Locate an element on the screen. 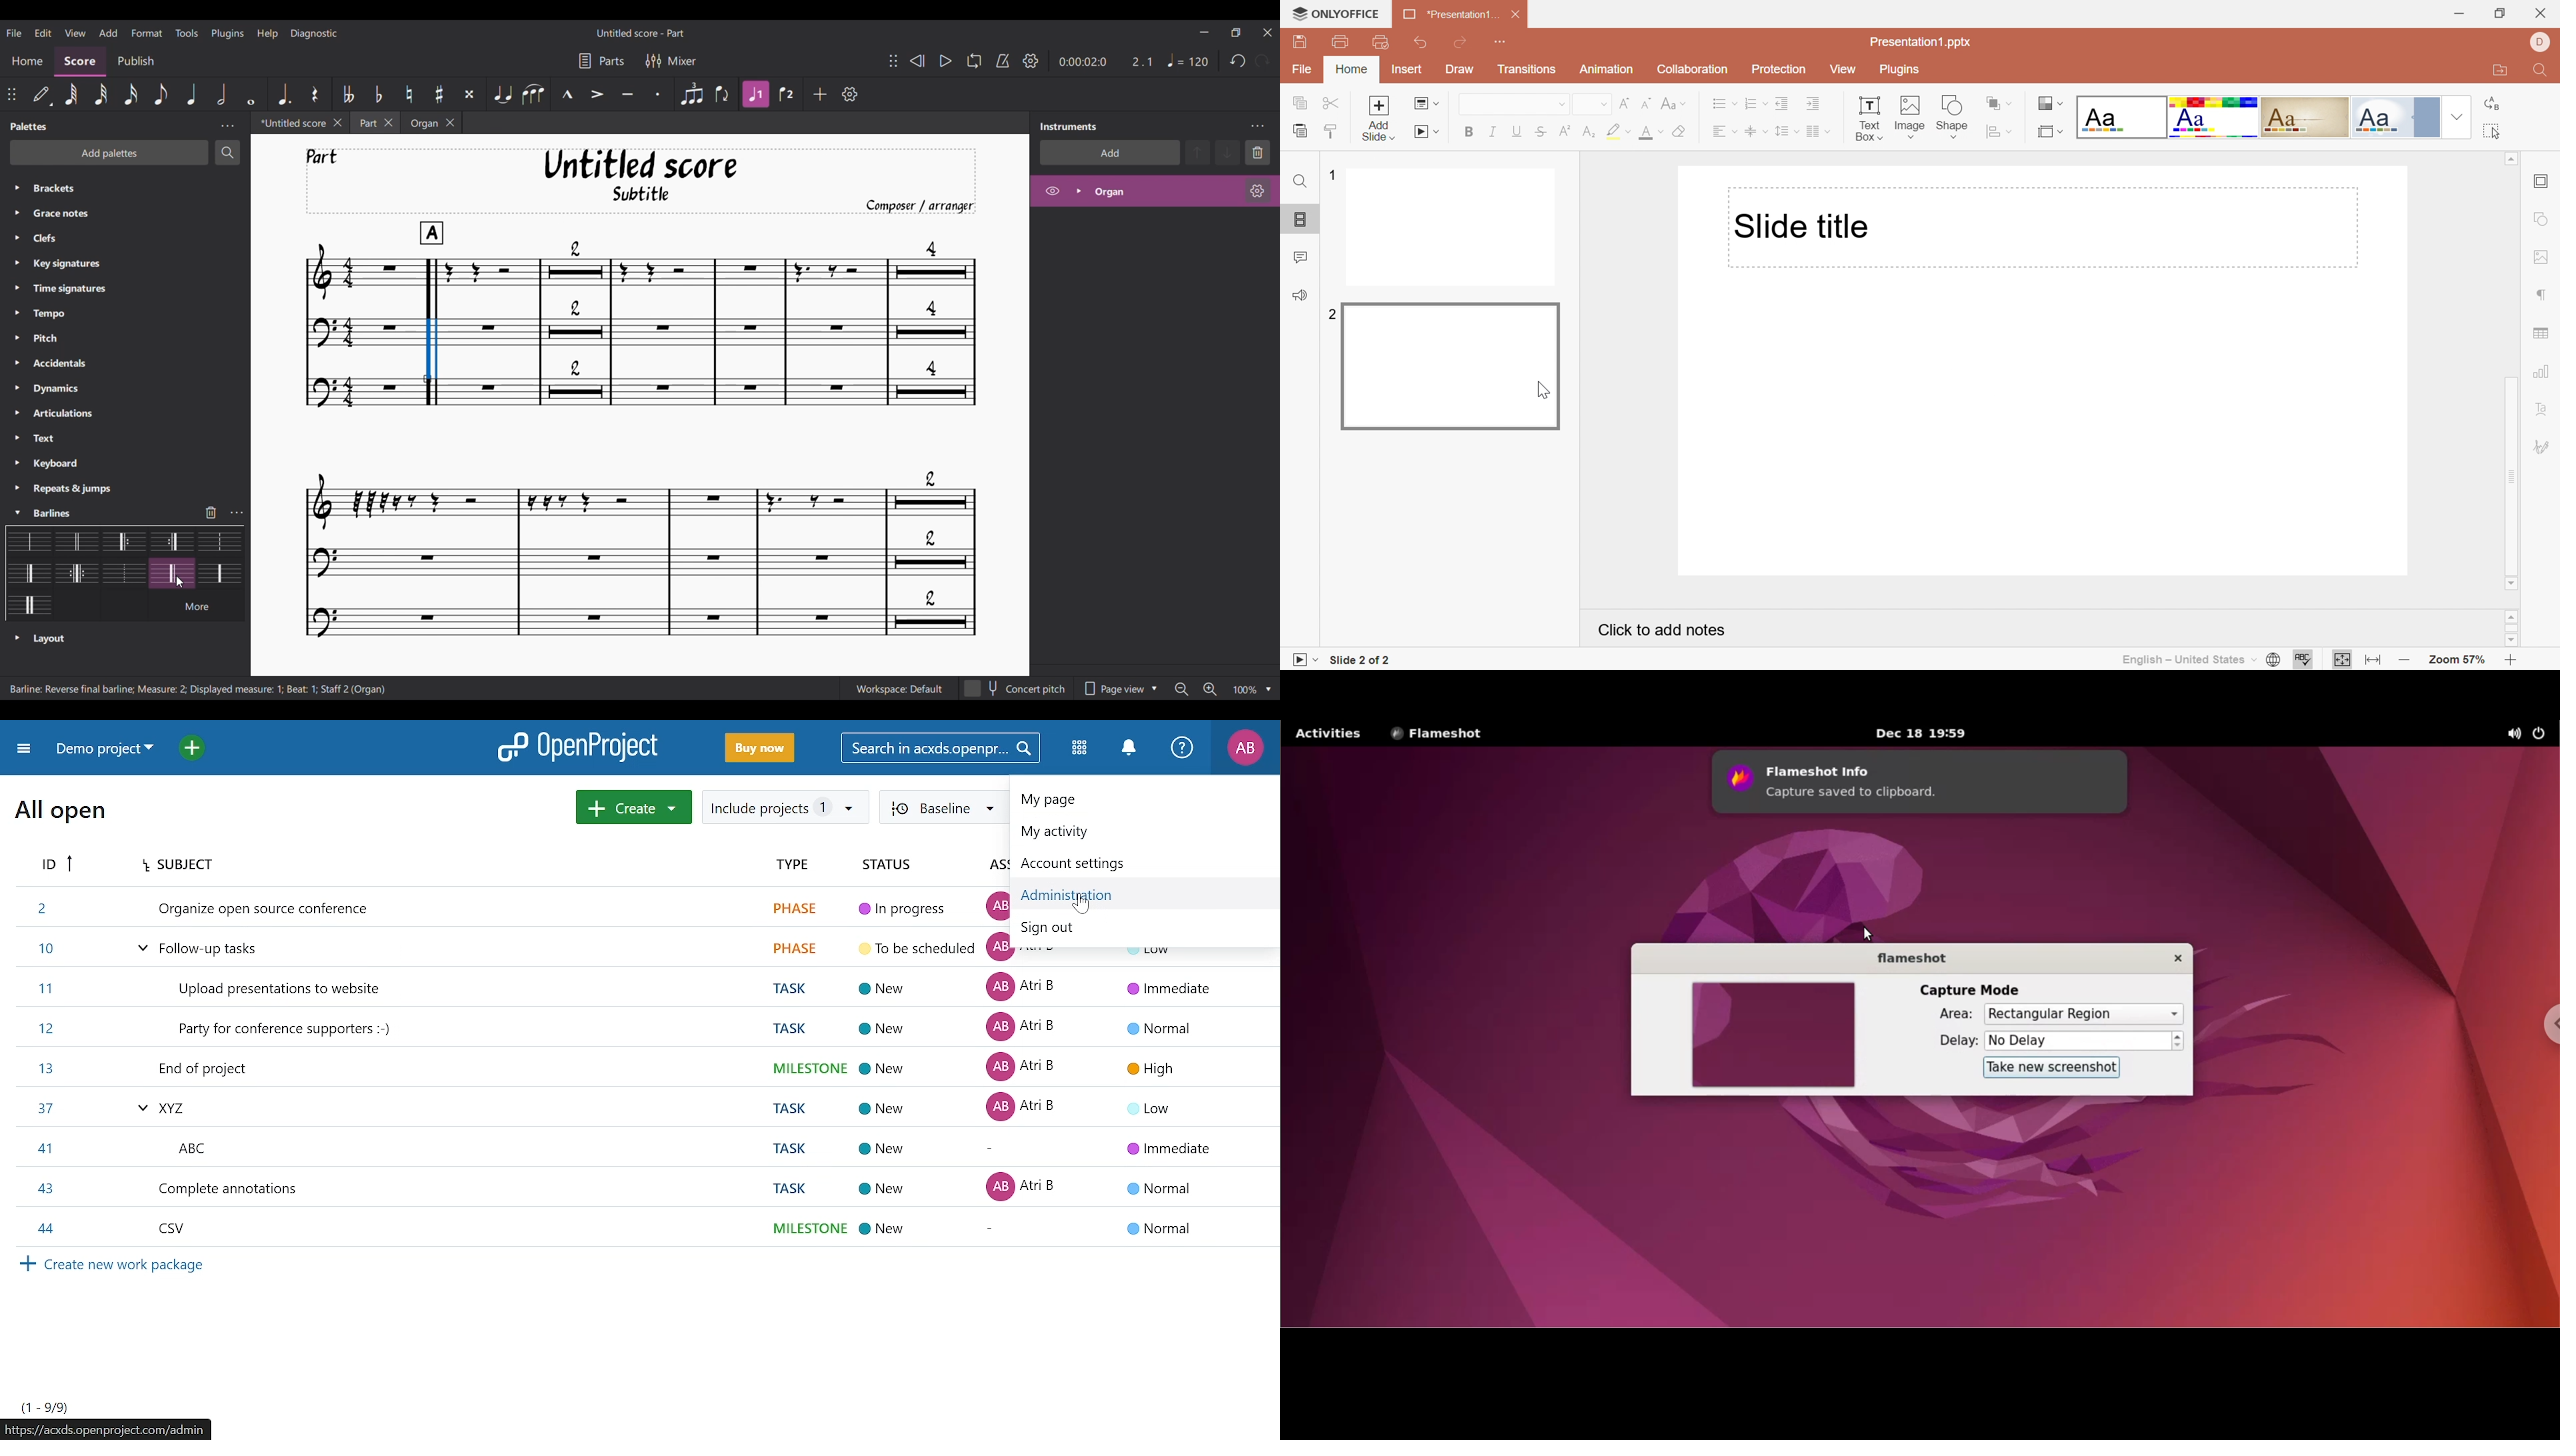 This screenshot has width=2576, height=1456. take new screenshot is located at coordinates (2053, 1068).